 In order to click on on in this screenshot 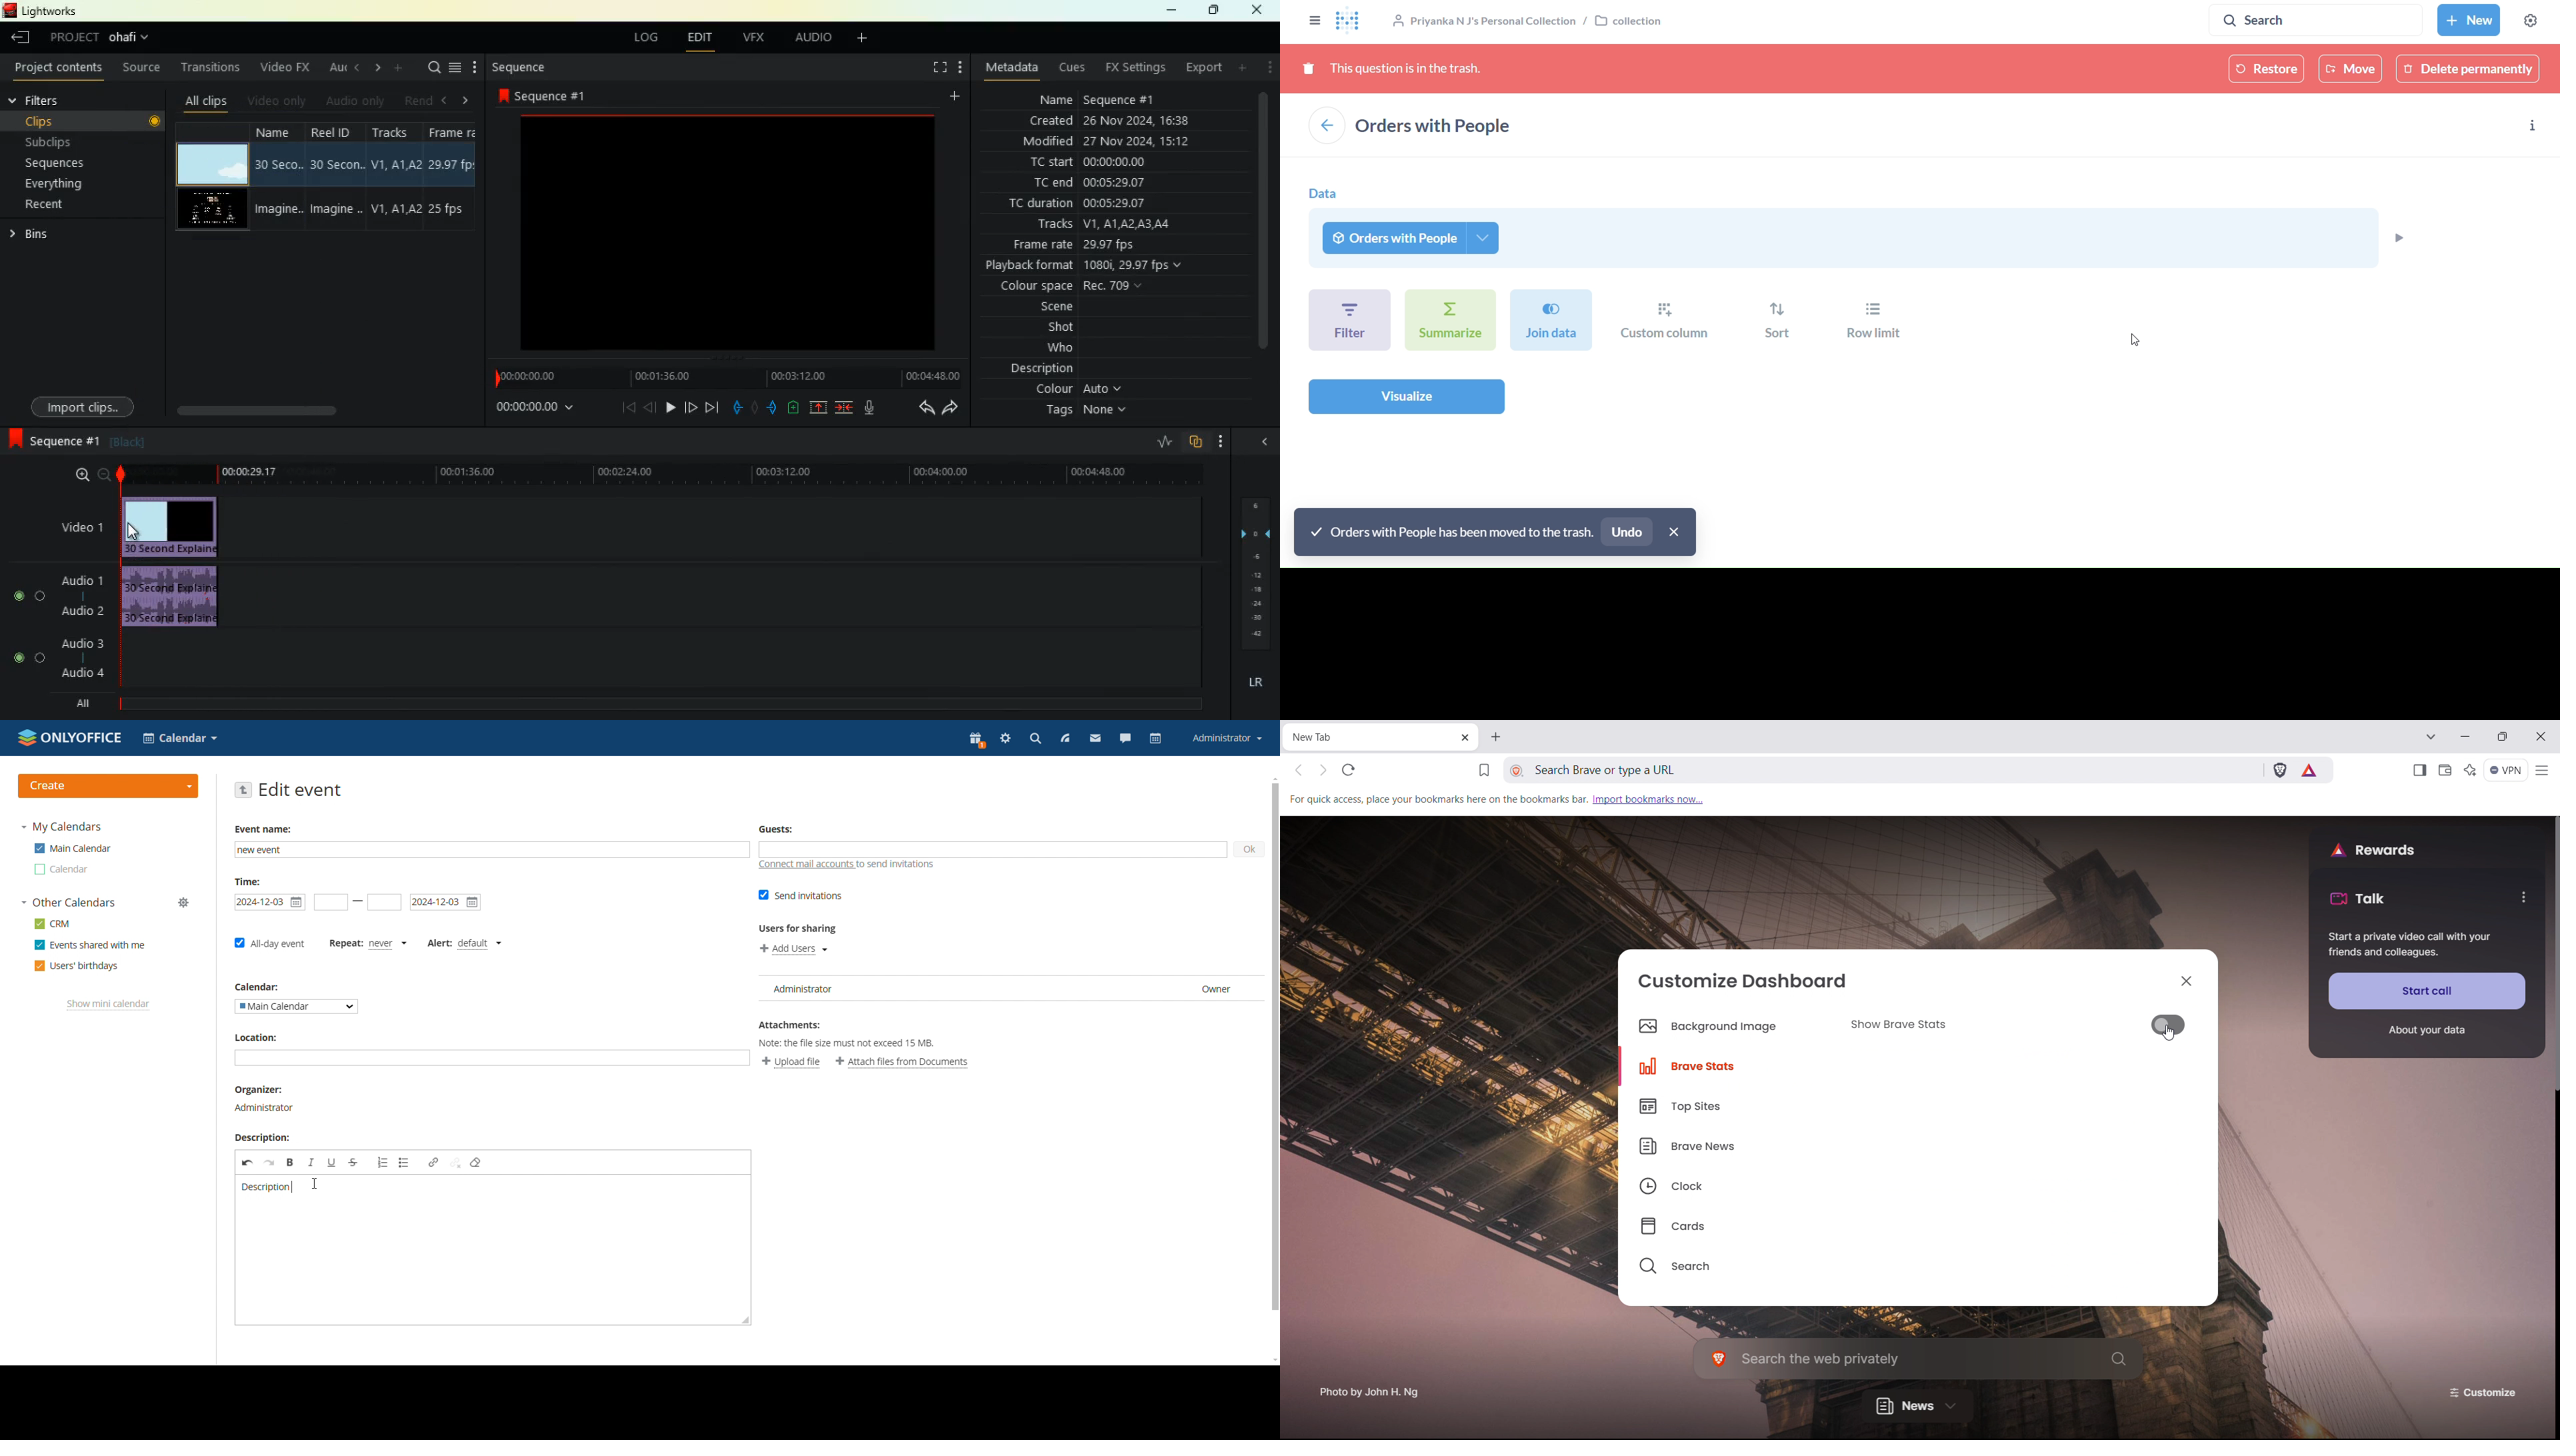, I will do `click(26, 658)`.